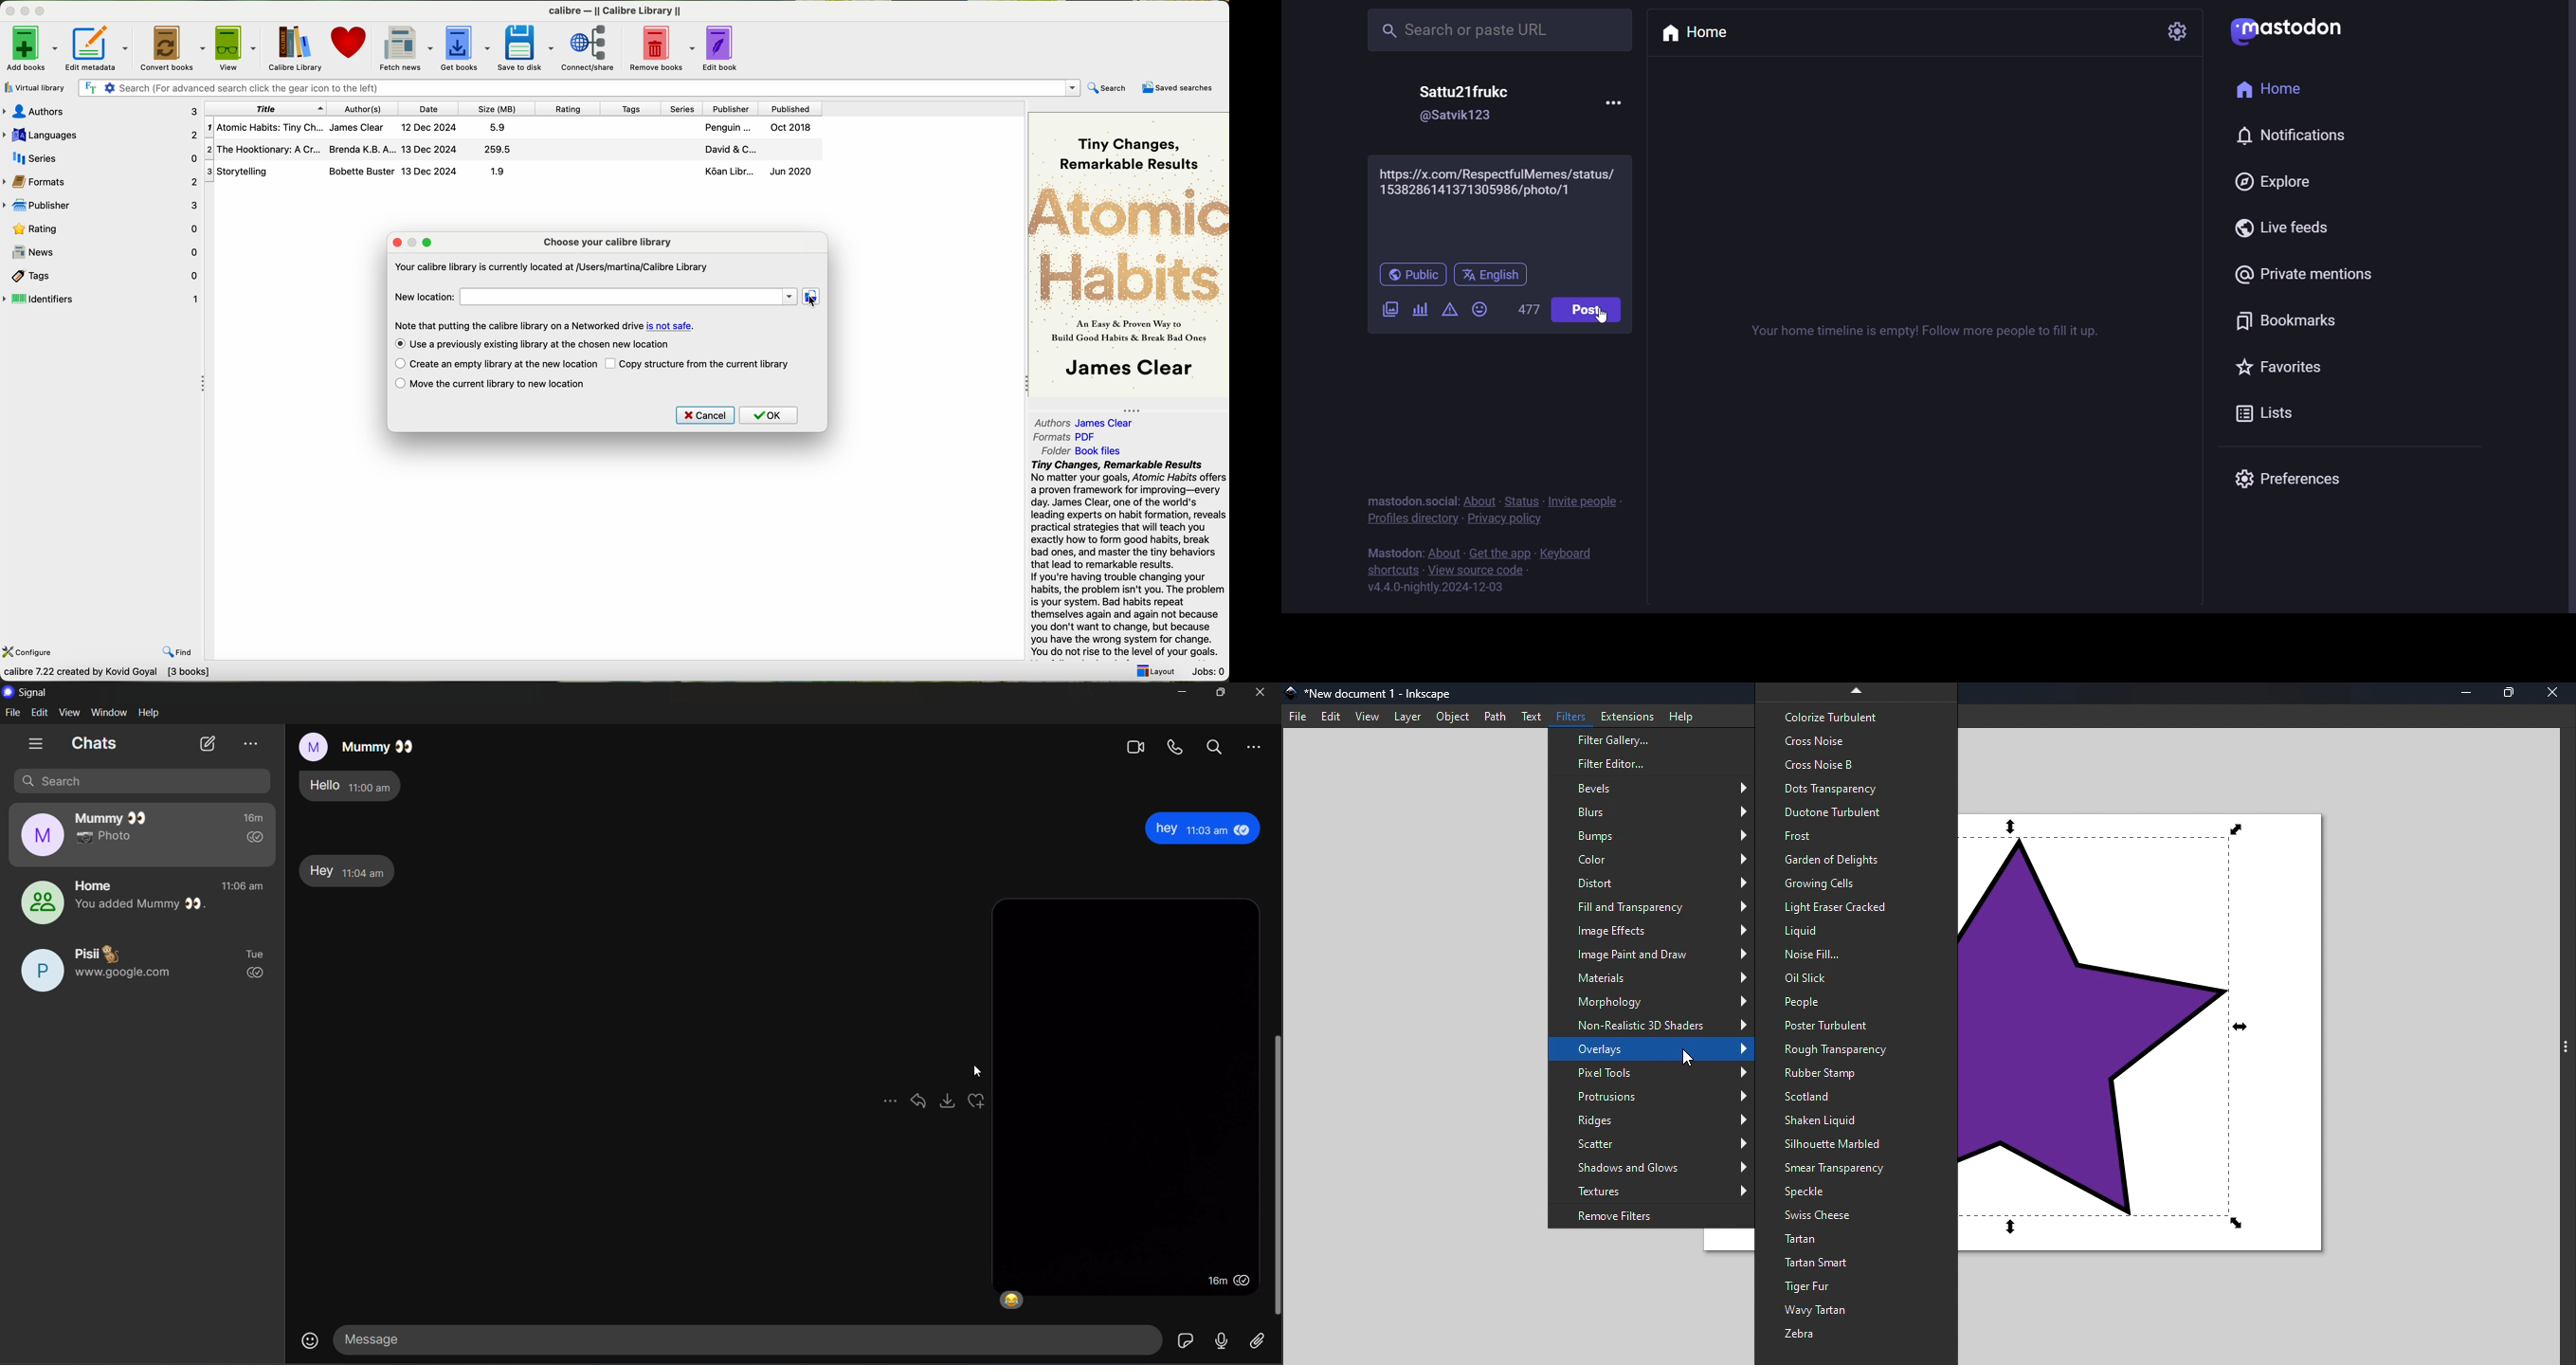  What do you see at coordinates (1653, 1216) in the screenshot?
I see `Remove filters` at bounding box center [1653, 1216].